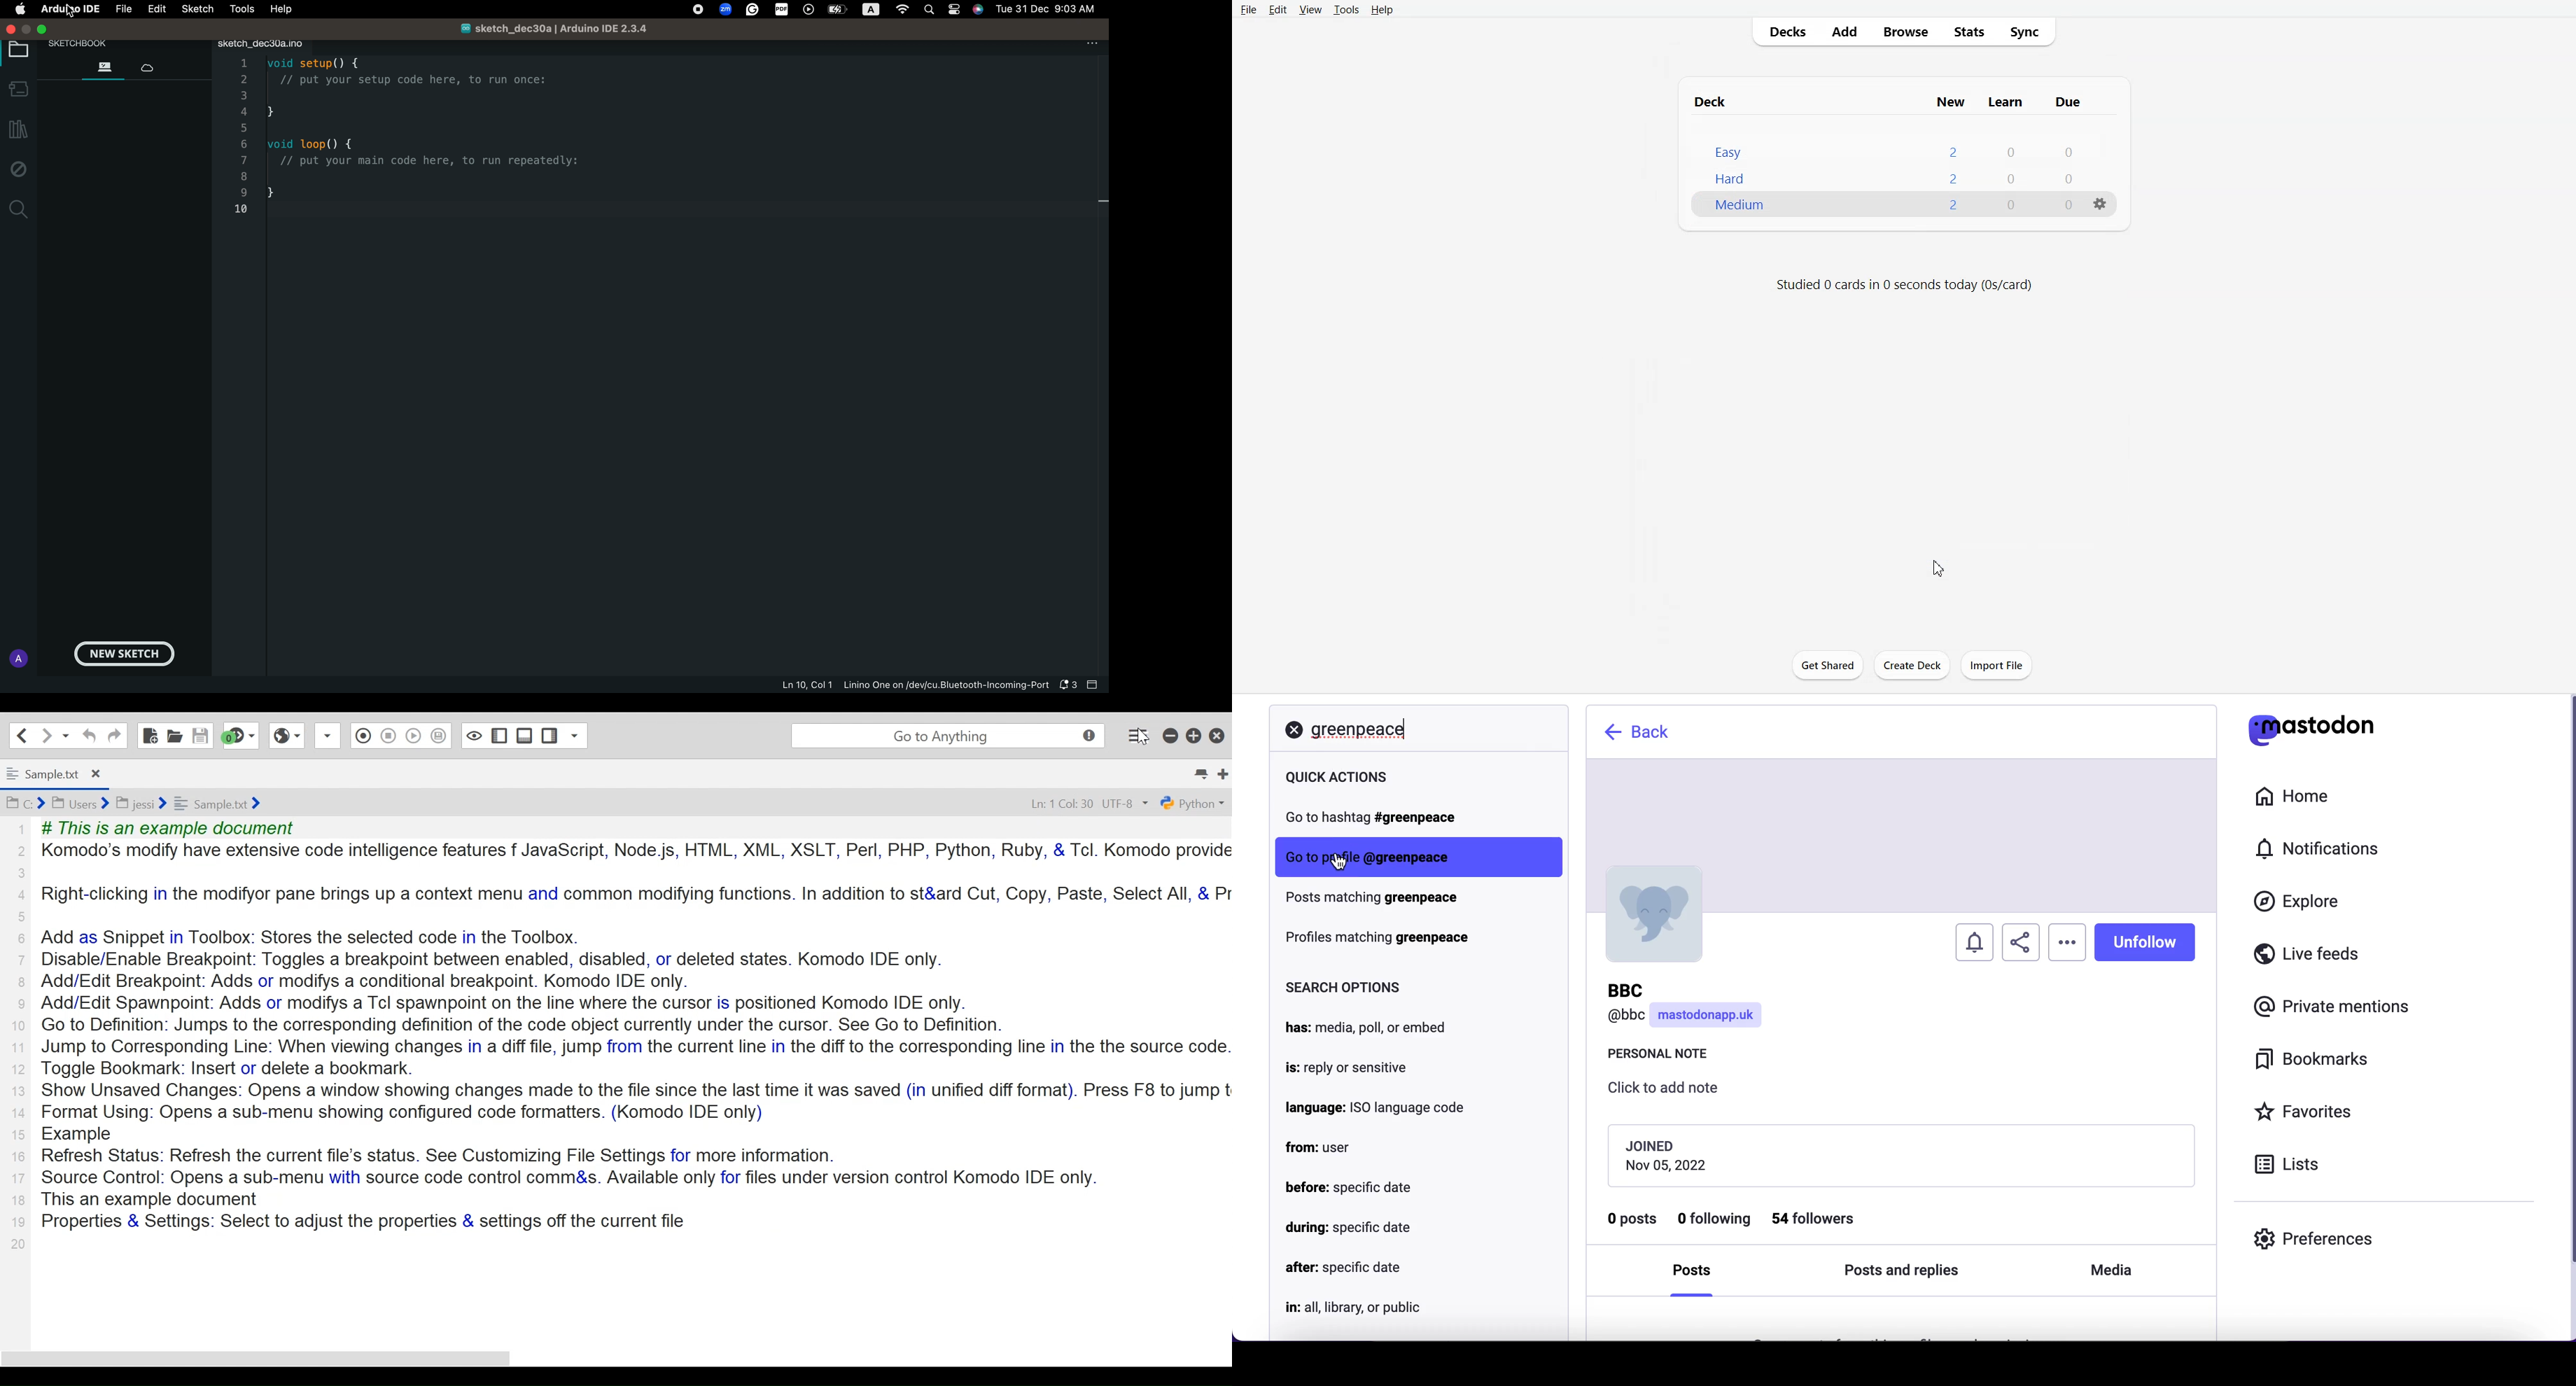 The width and height of the screenshot is (2576, 1400). What do you see at coordinates (269, 1358) in the screenshot?
I see `horizontal scroll bar` at bounding box center [269, 1358].